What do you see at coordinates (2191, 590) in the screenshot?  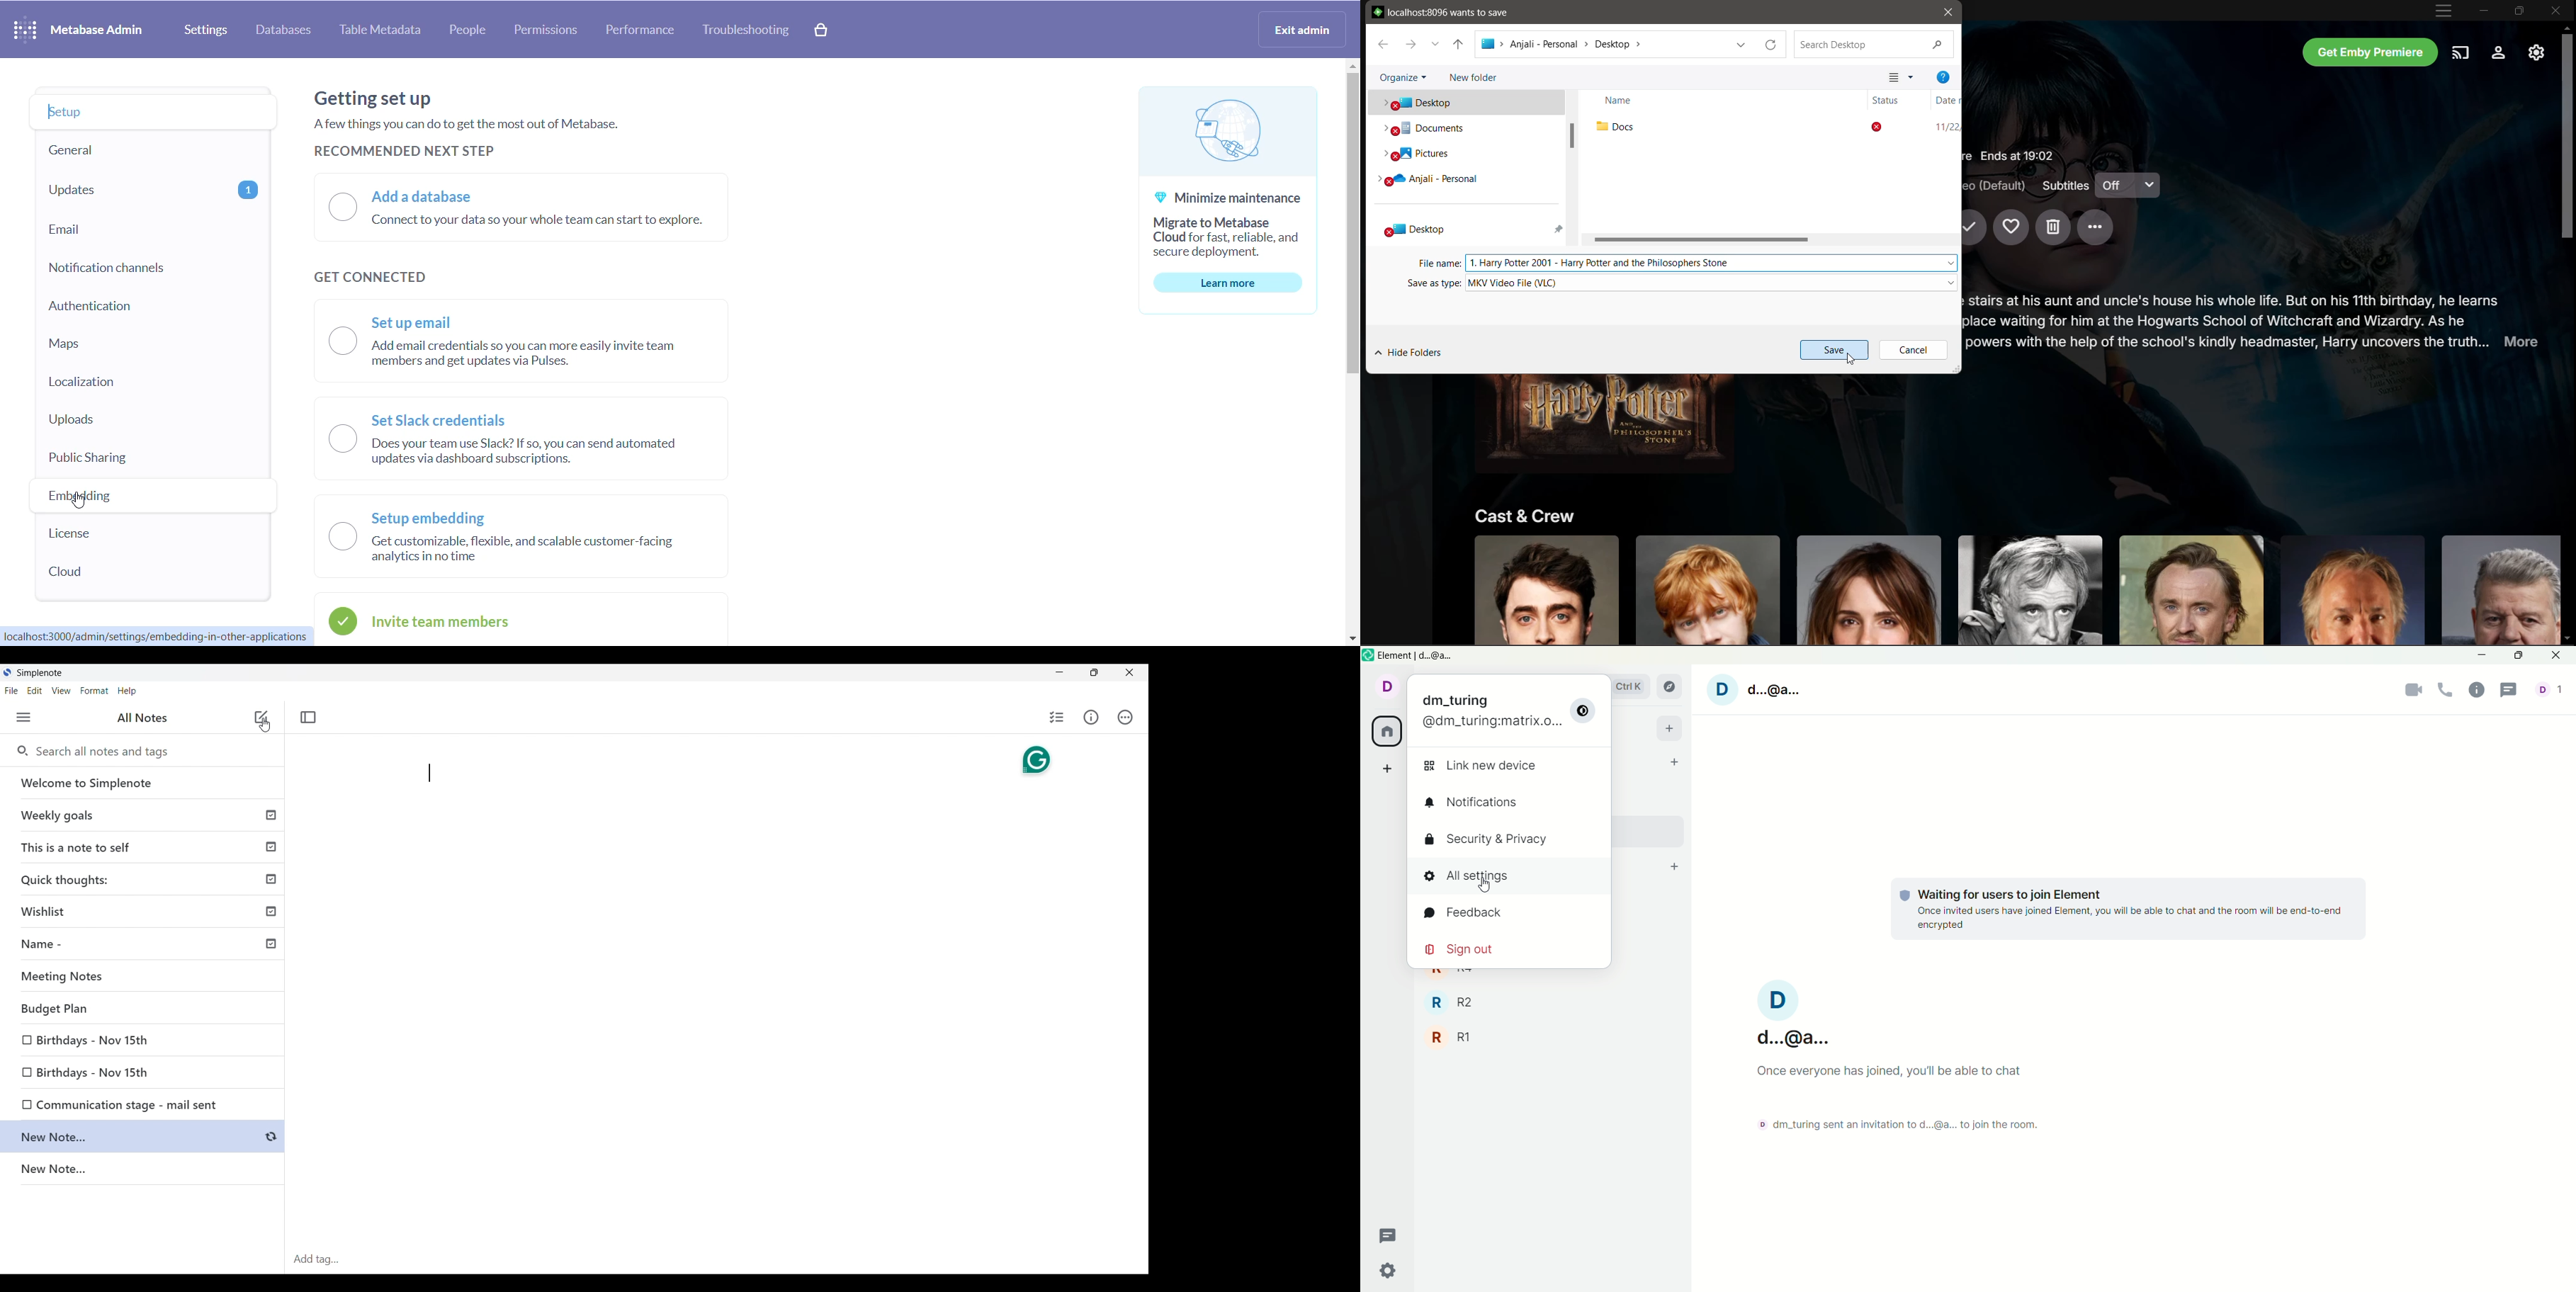 I see `Click to know more about actor` at bounding box center [2191, 590].